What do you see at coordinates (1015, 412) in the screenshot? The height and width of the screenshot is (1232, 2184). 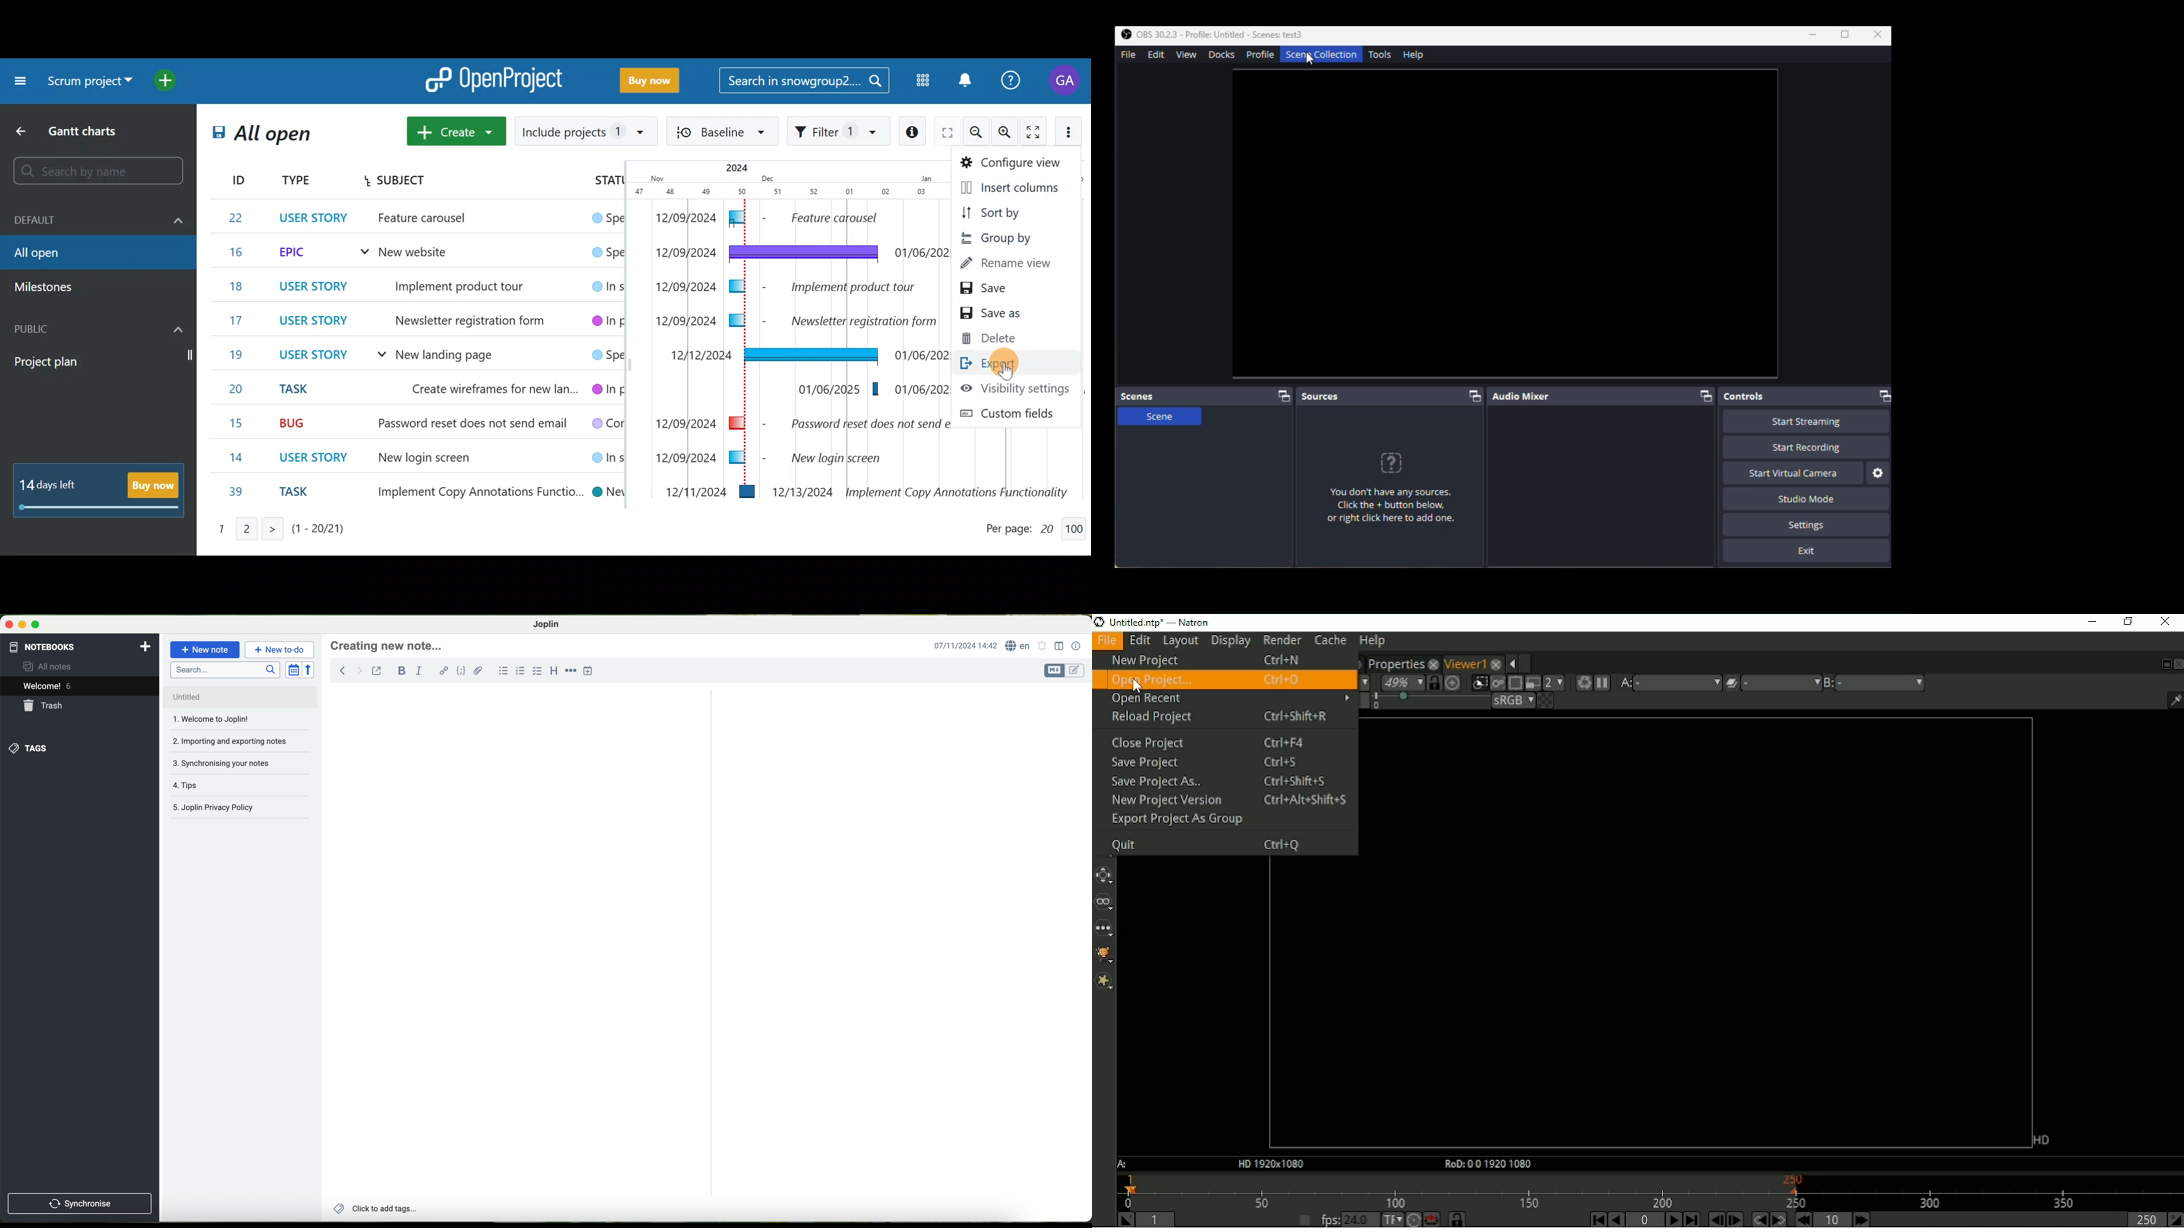 I see `Custom fields` at bounding box center [1015, 412].